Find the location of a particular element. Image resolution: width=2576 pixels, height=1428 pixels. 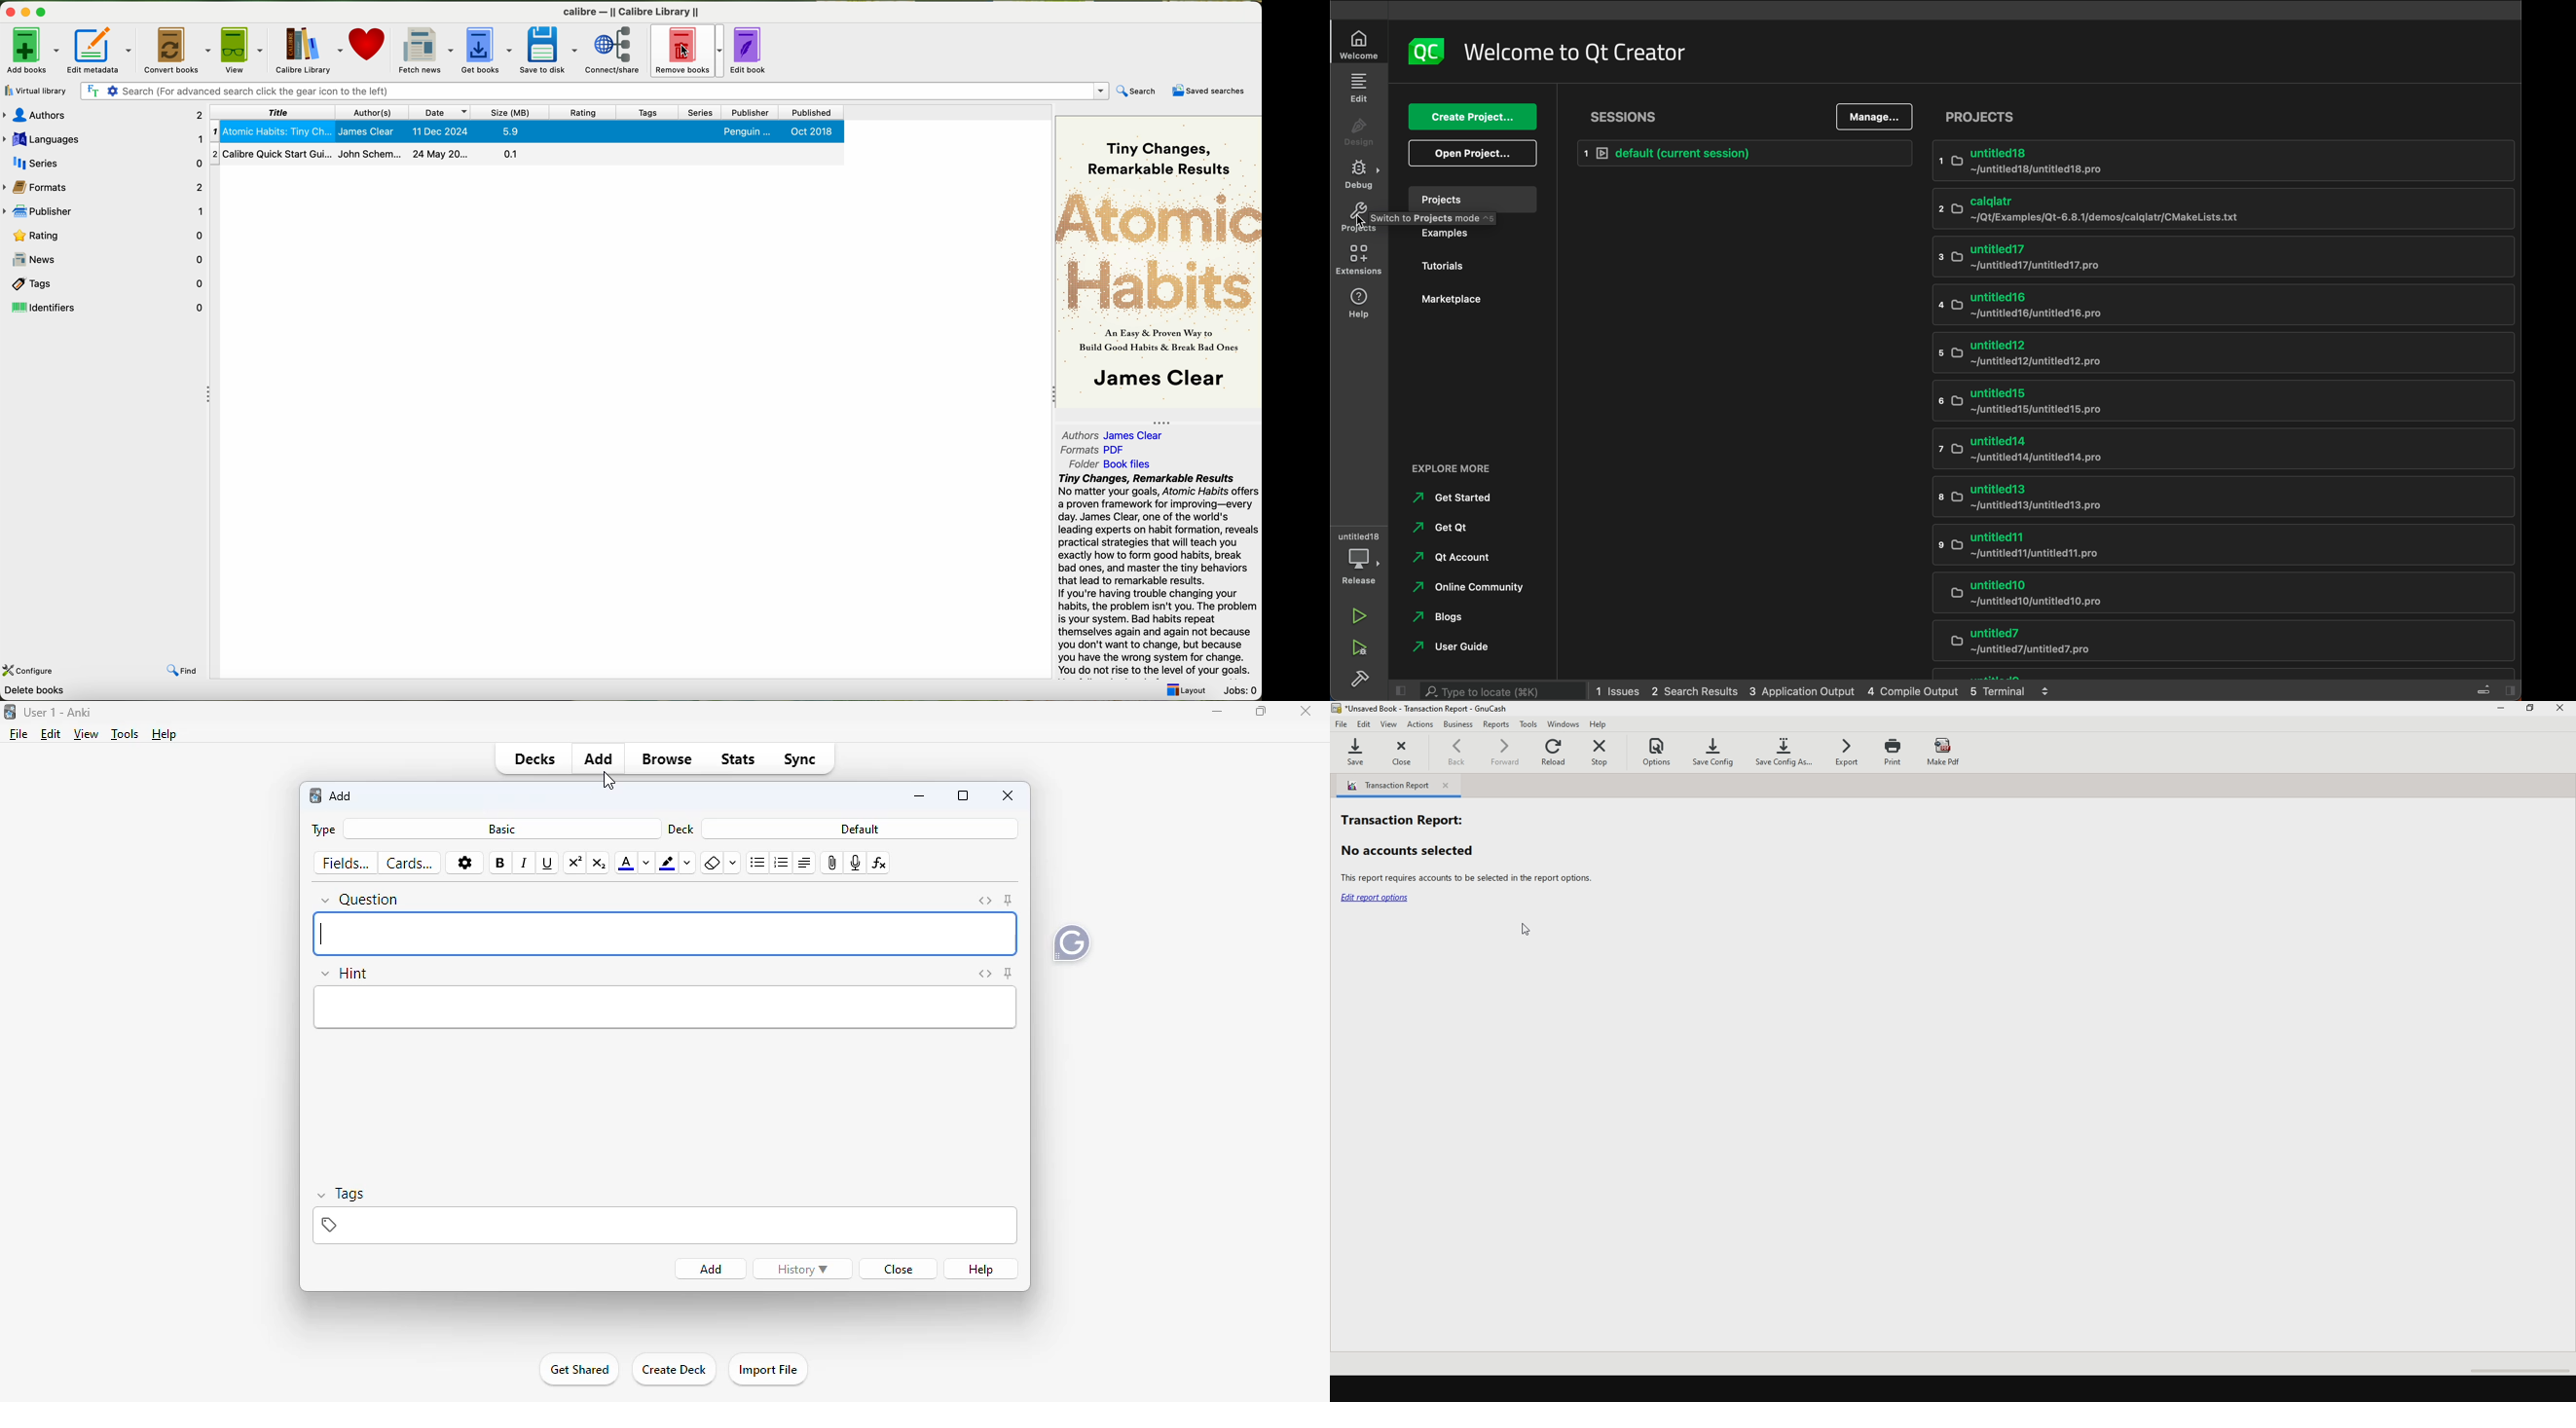

remove formatting is located at coordinates (714, 863).